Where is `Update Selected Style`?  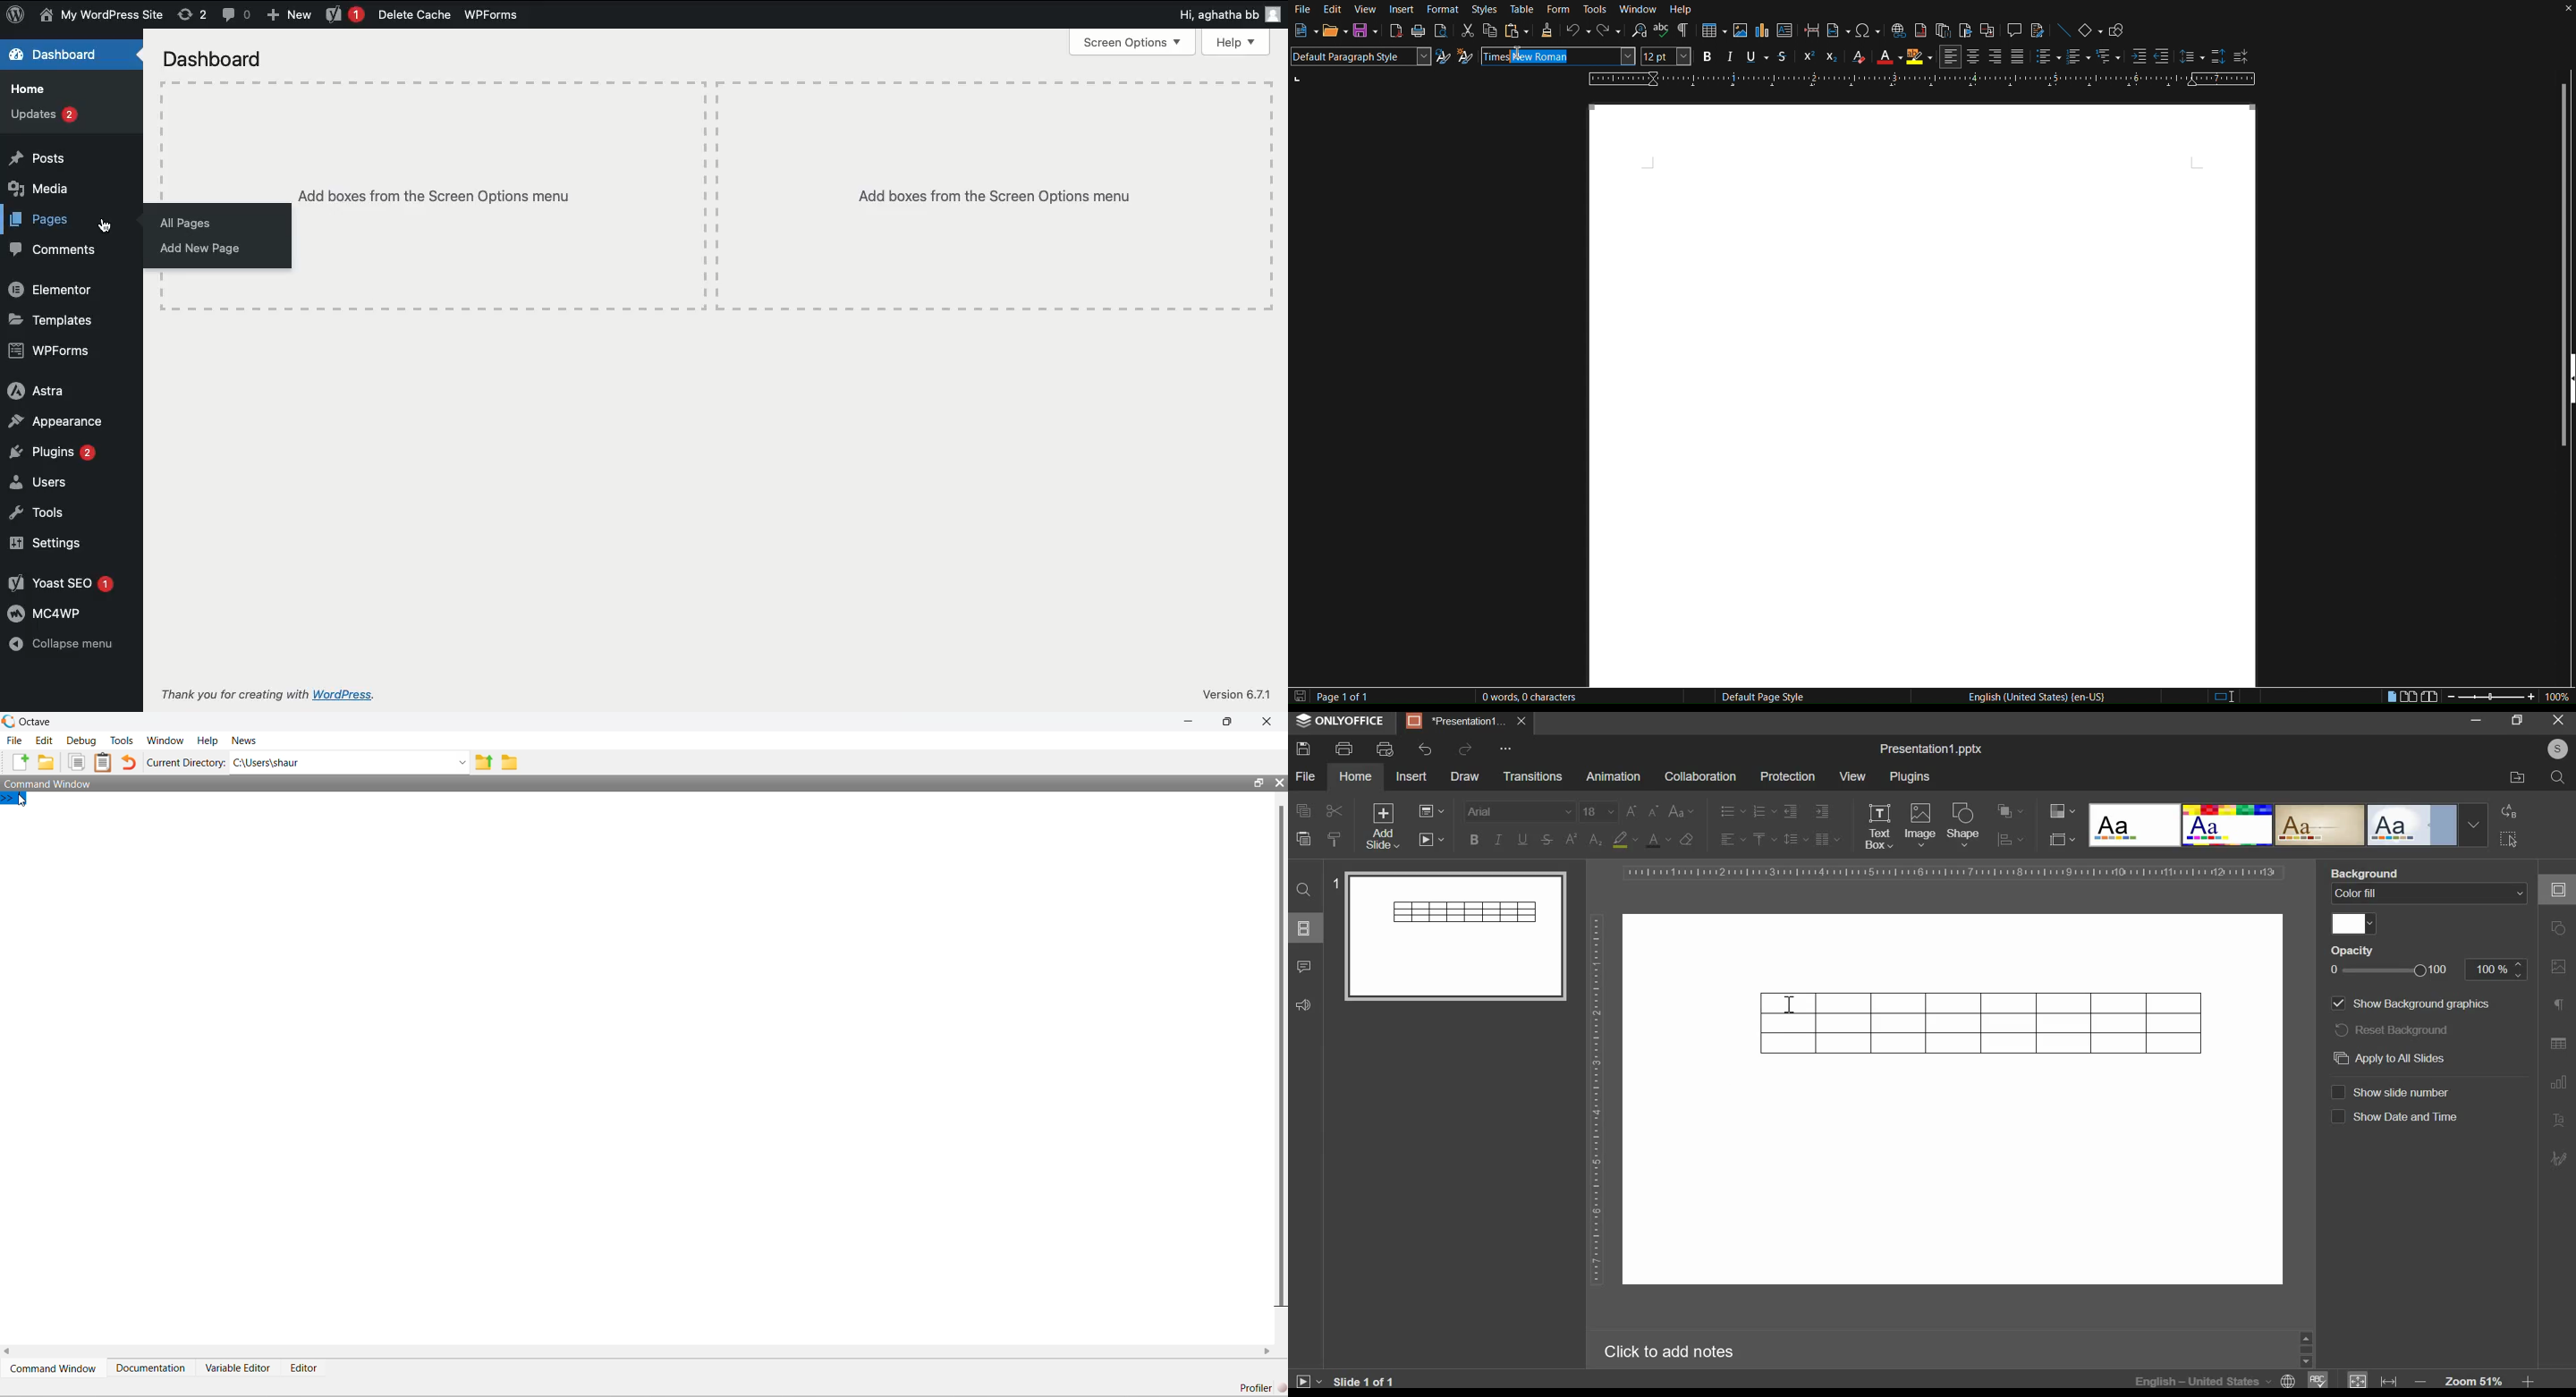 Update Selected Style is located at coordinates (1442, 56).